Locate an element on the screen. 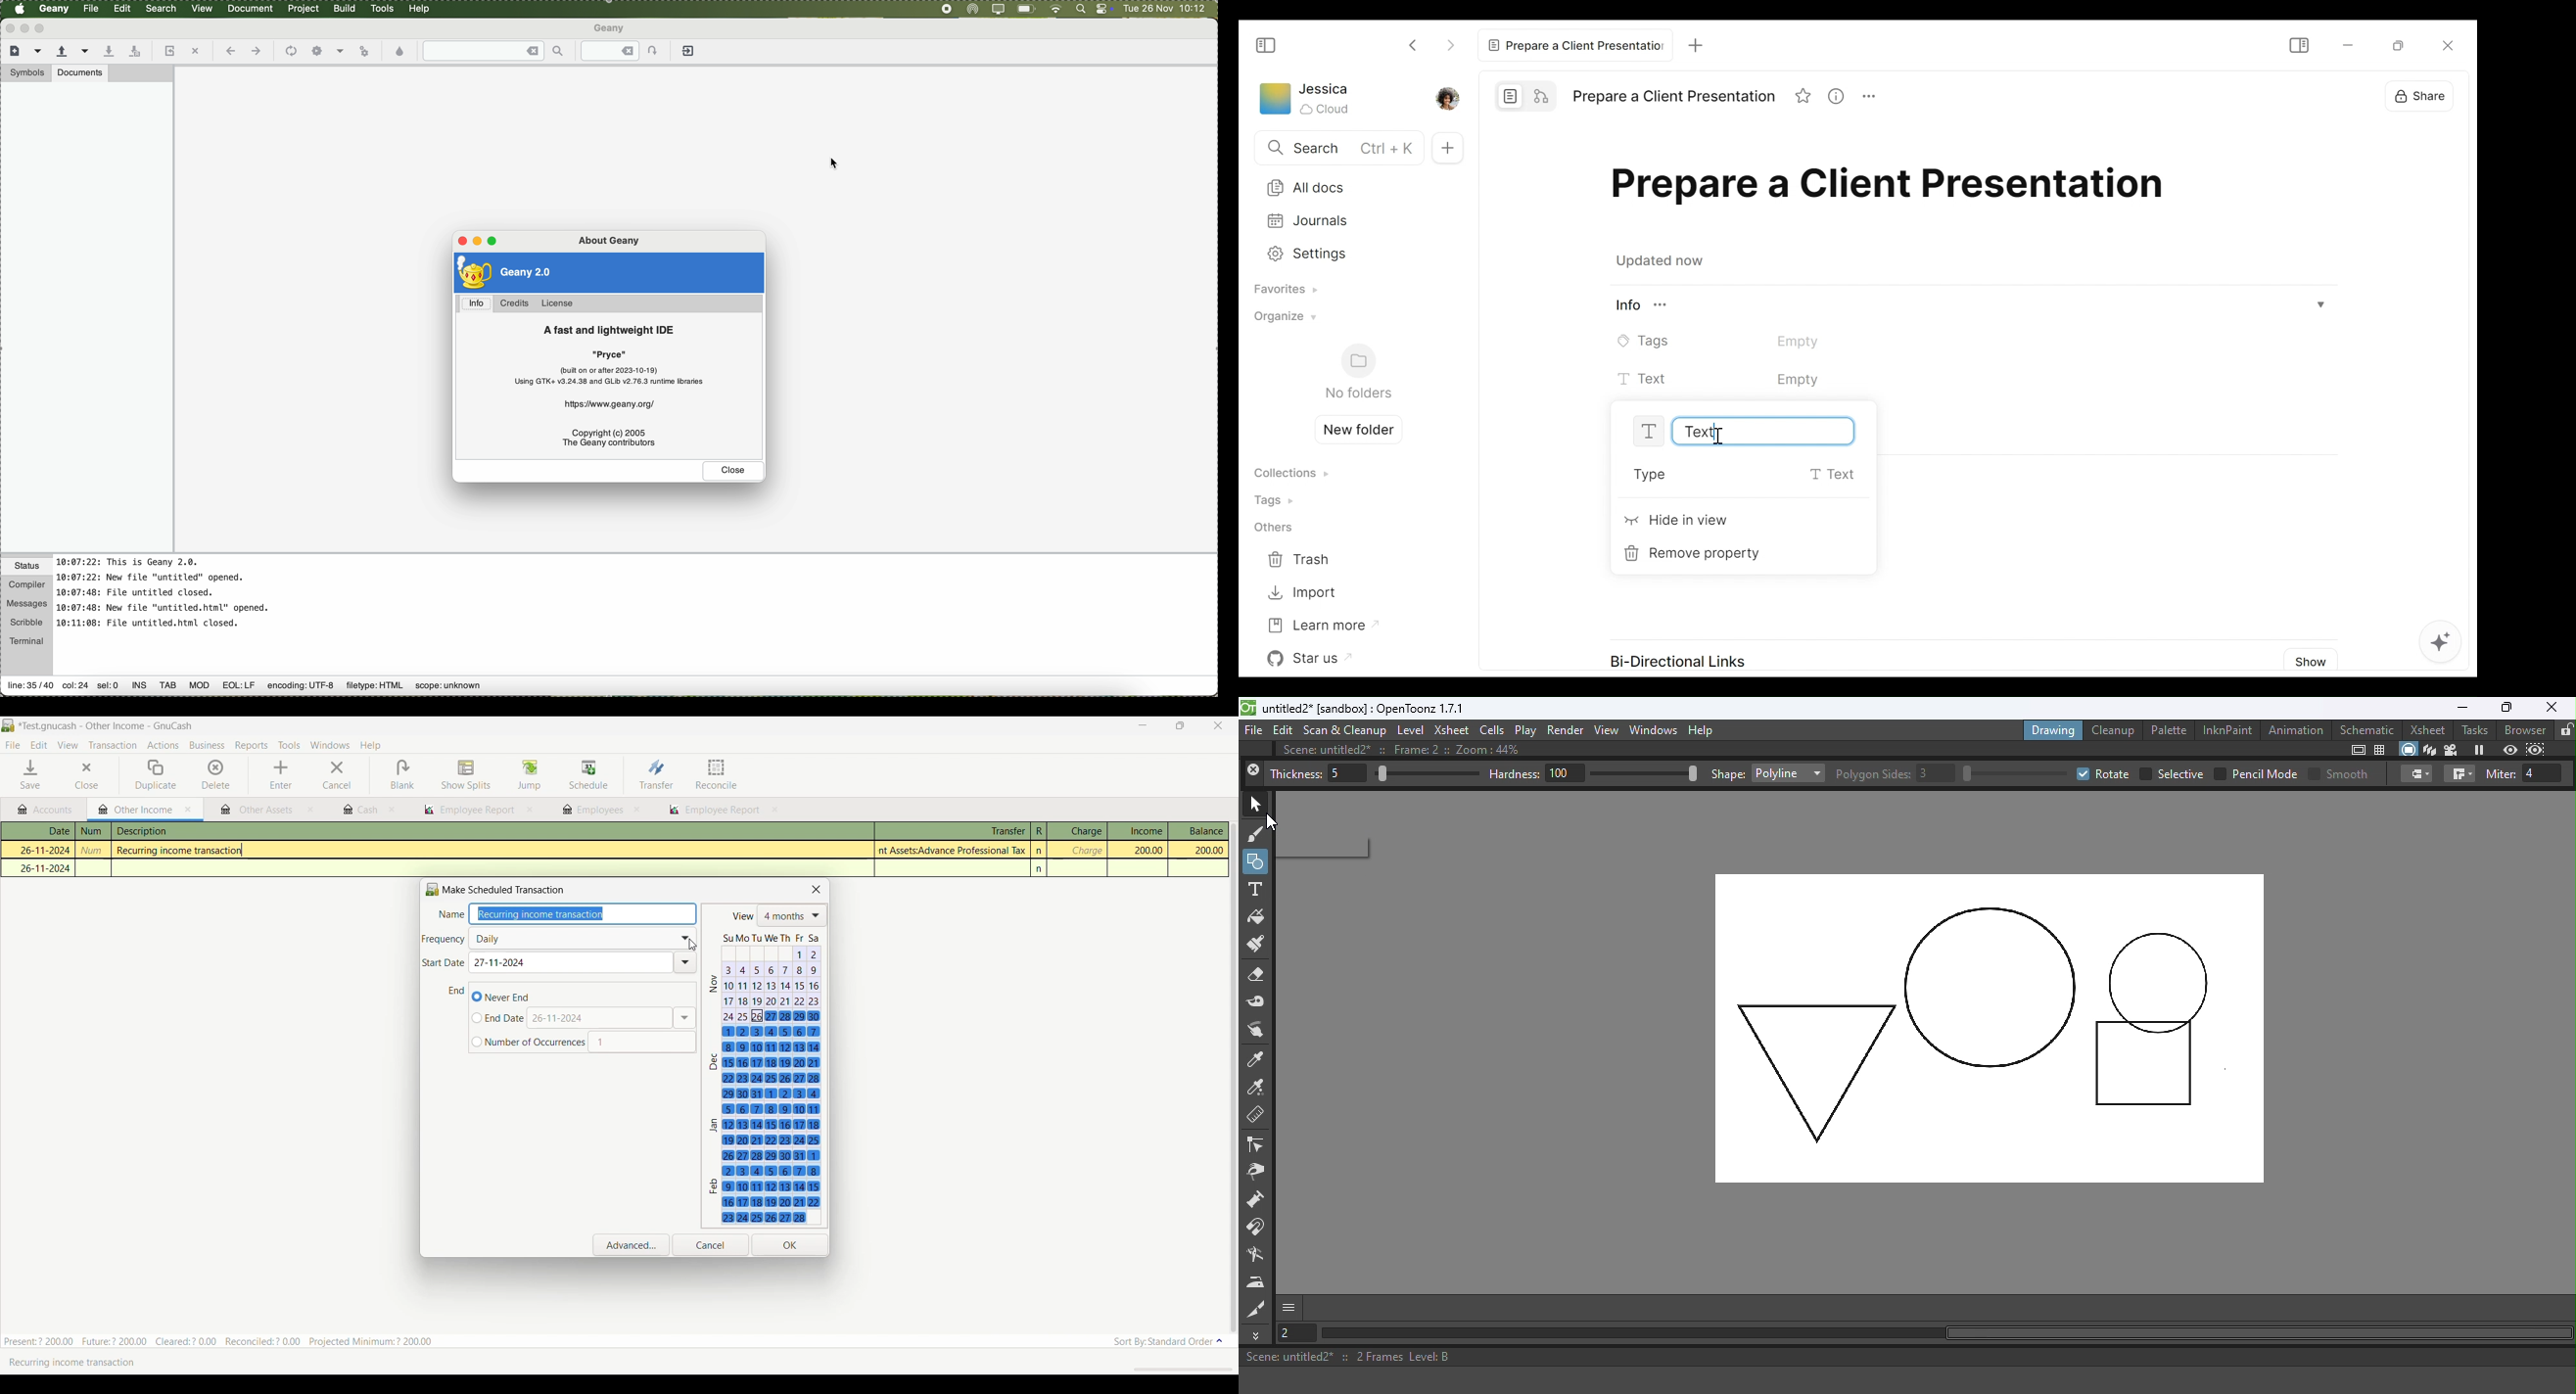 The width and height of the screenshot is (2576, 1400). Tape tool is located at coordinates (1257, 1001).